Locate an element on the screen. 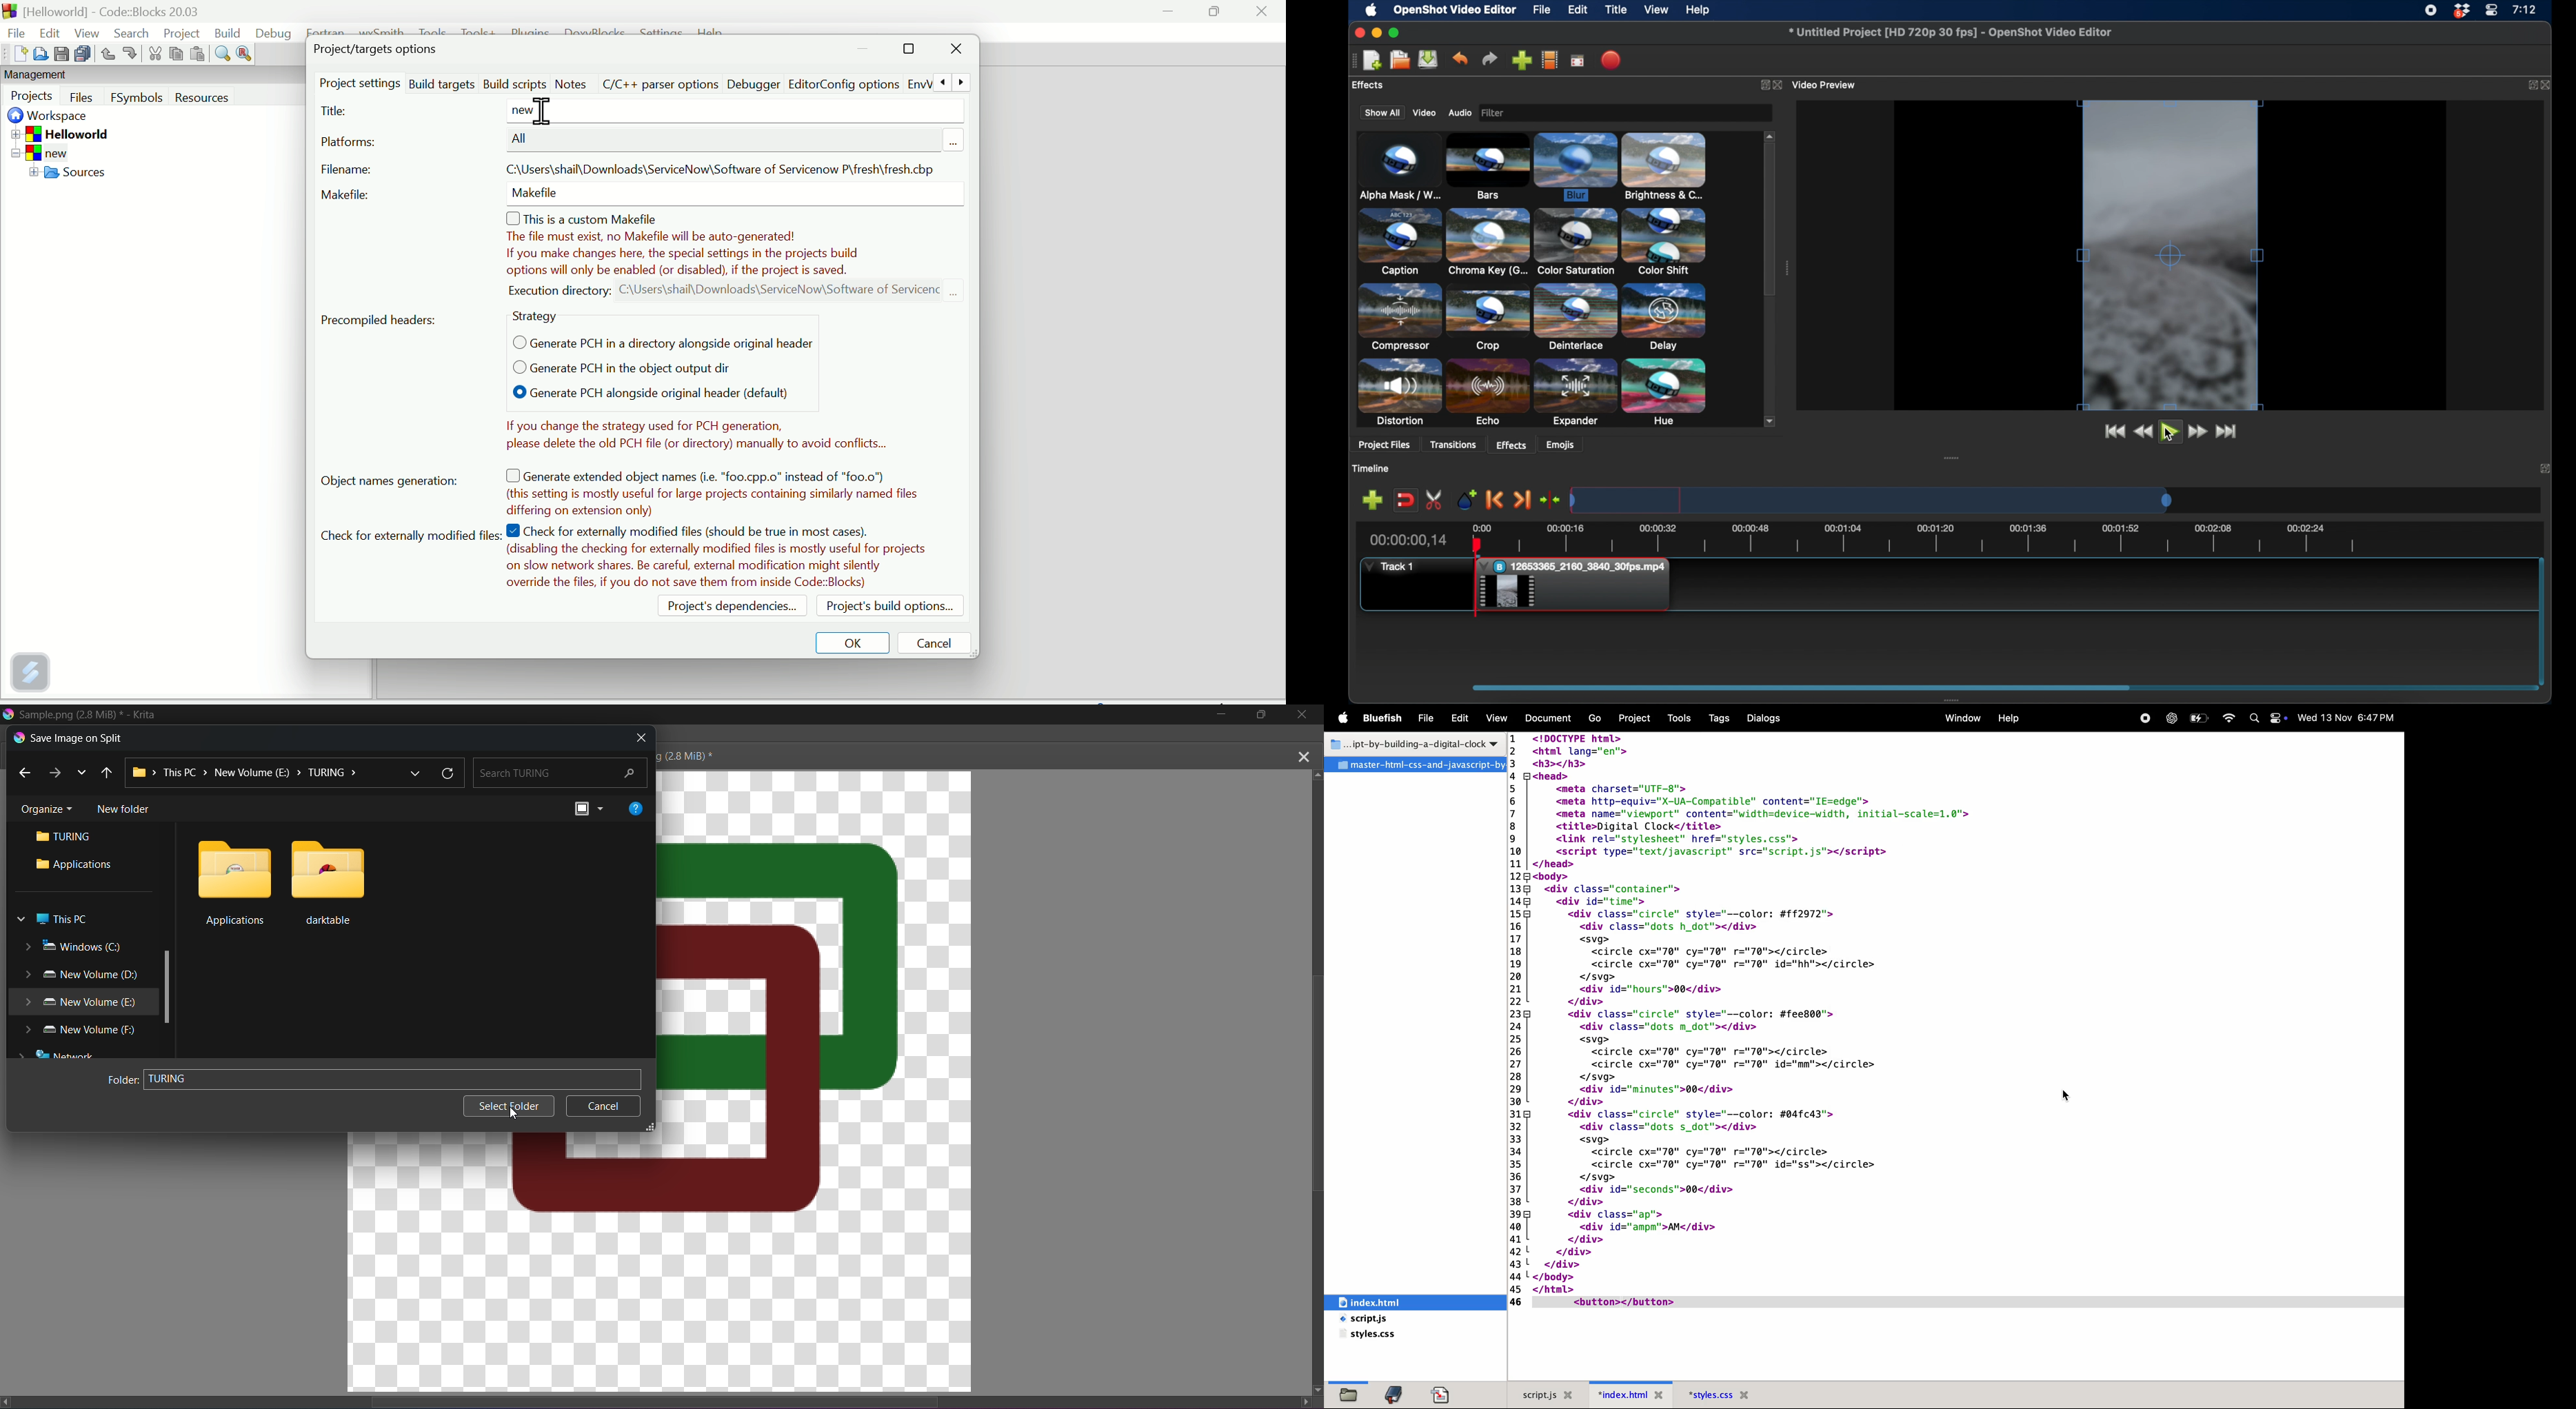  Previous is located at coordinates (26, 773).